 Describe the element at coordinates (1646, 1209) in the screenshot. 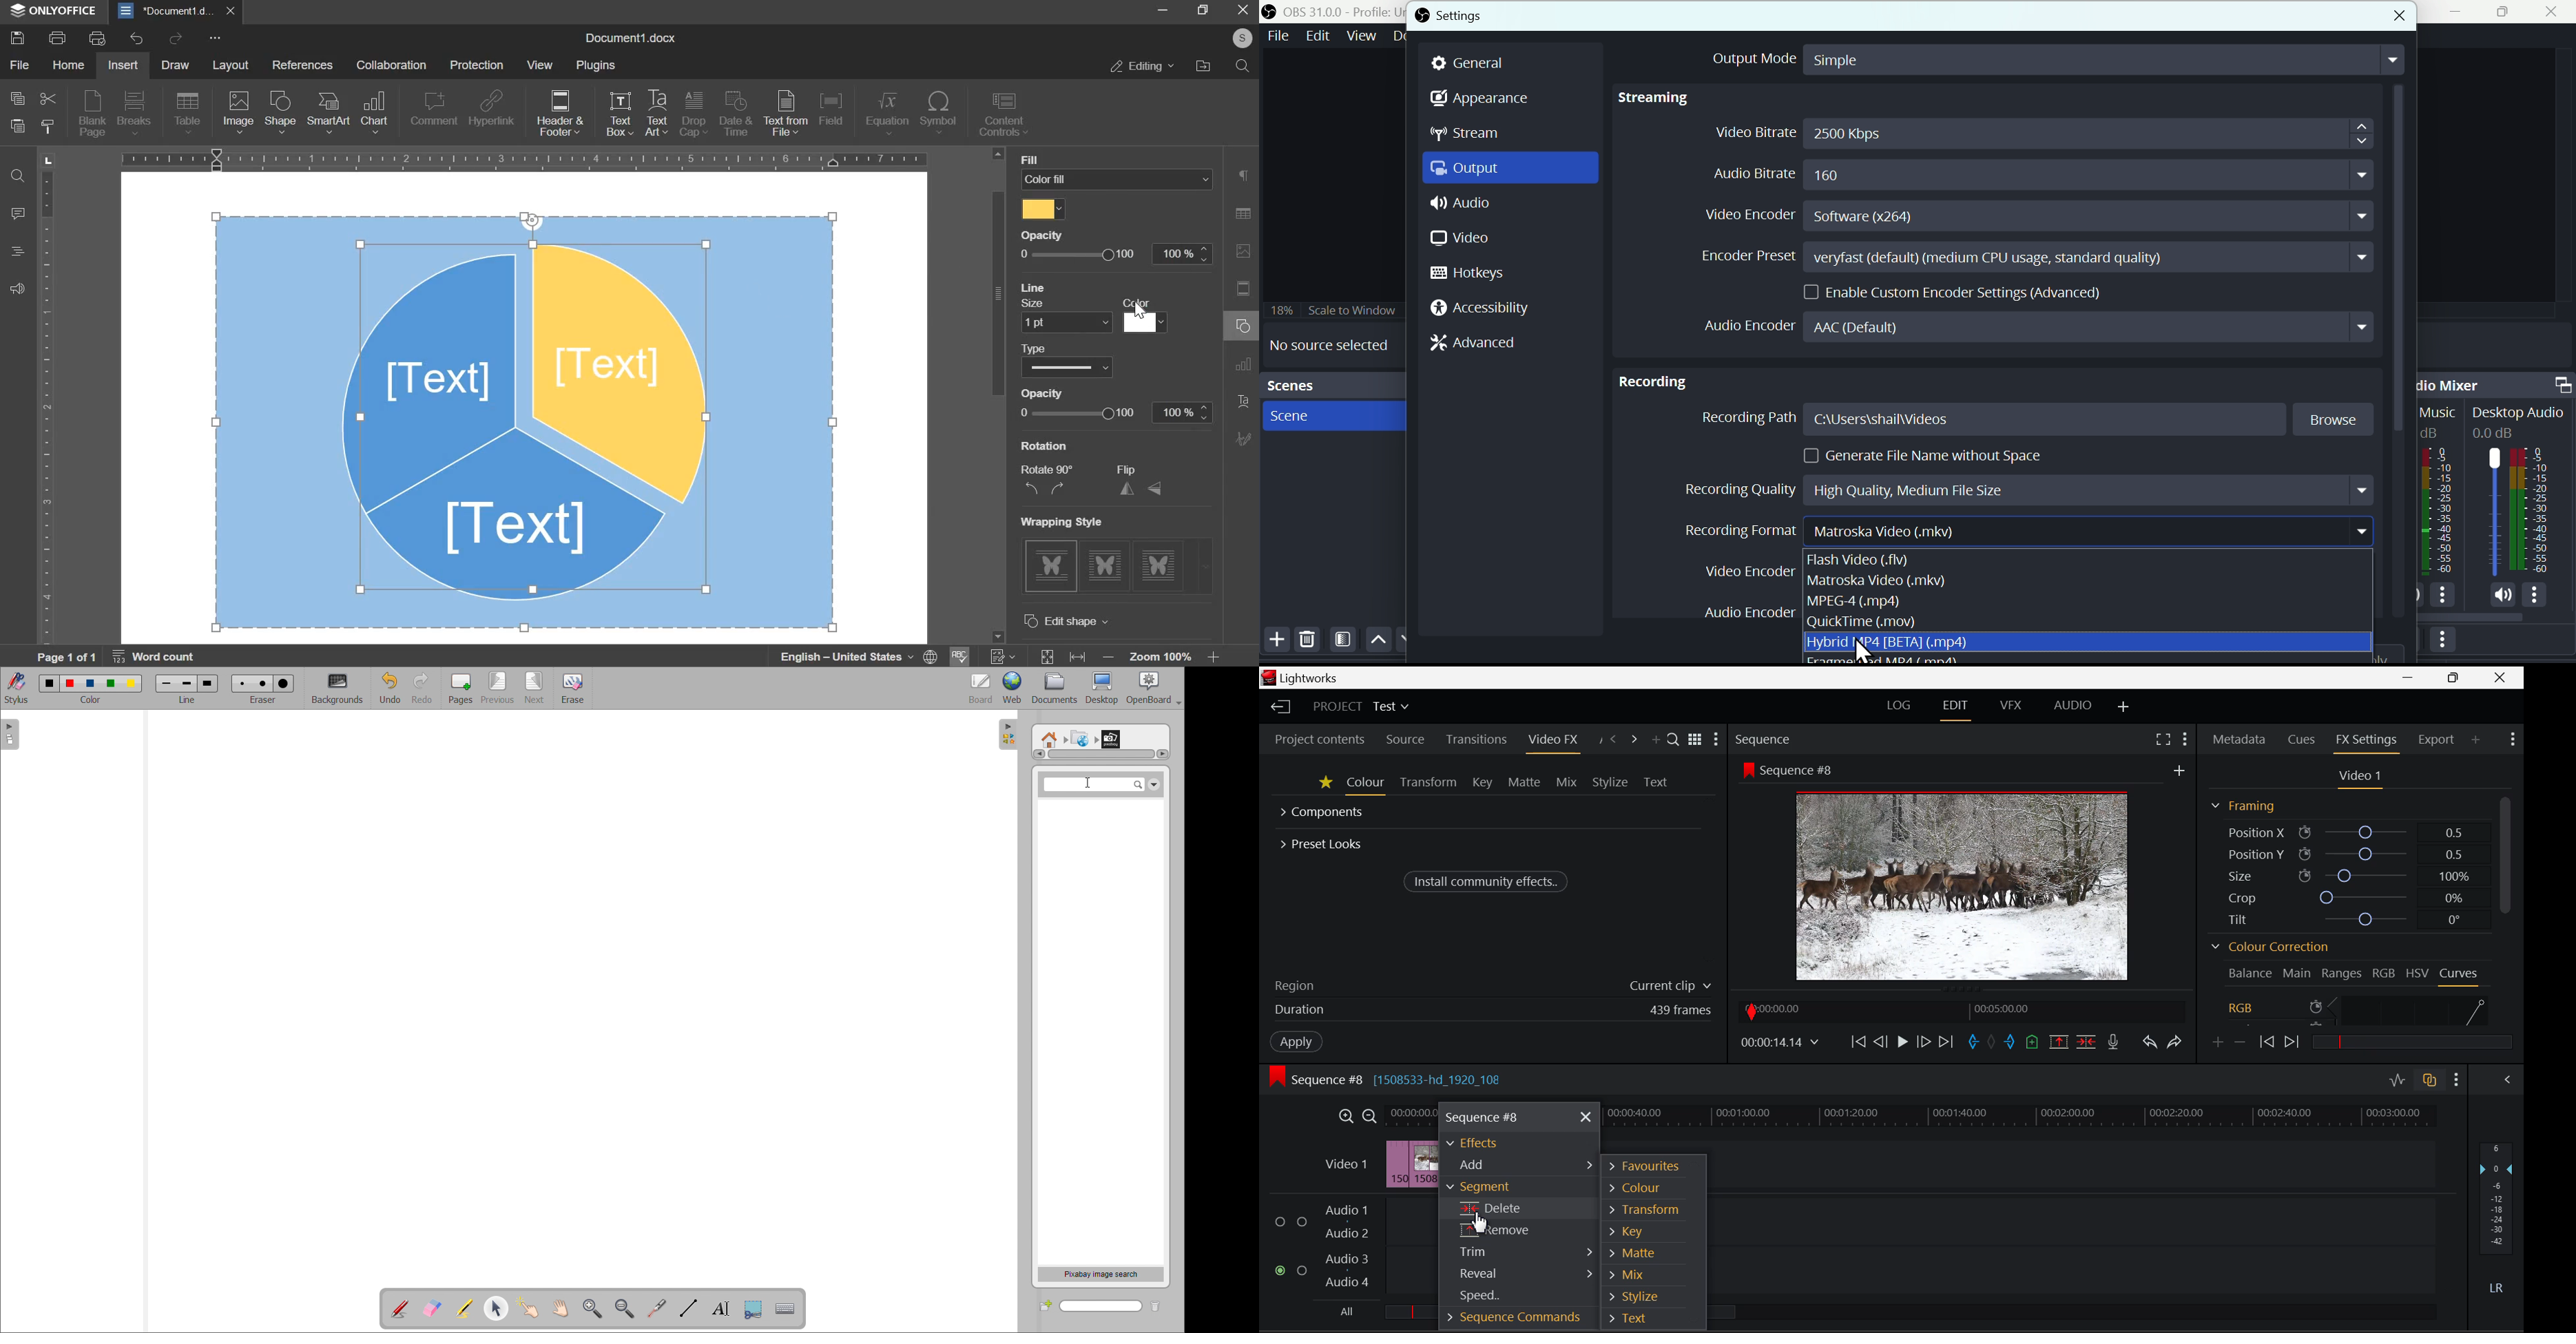

I see `Transform` at that location.